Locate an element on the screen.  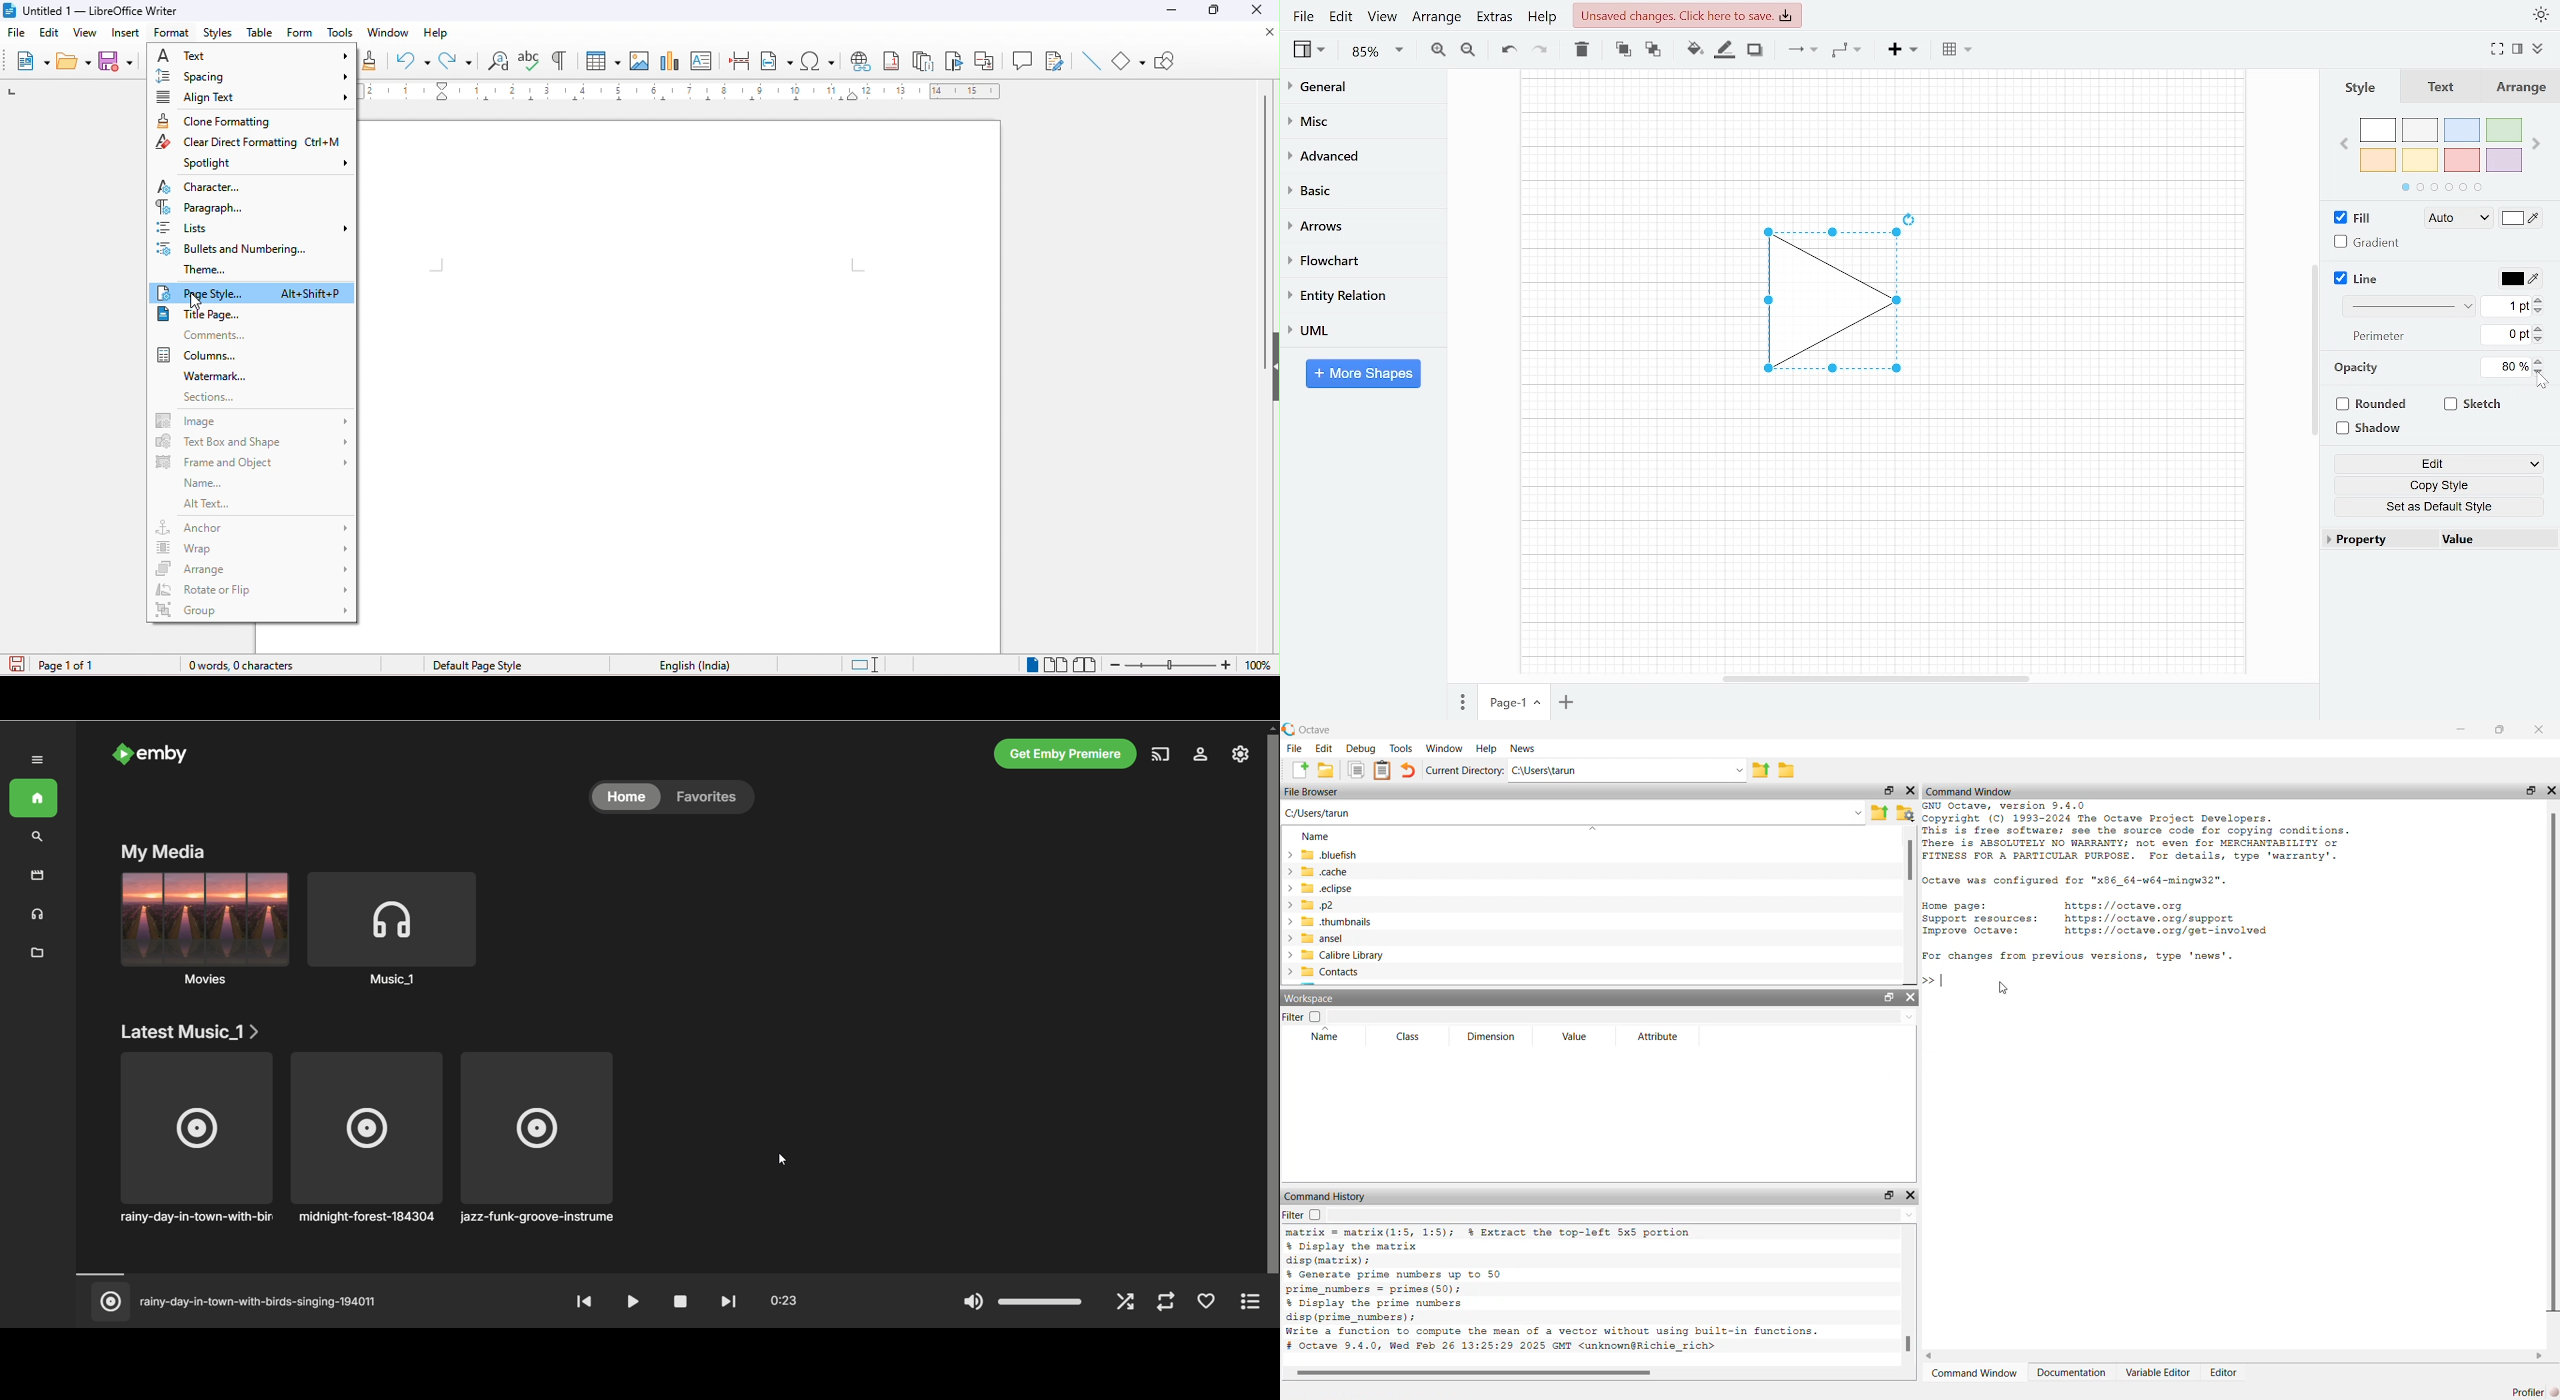
matrix = matrix(1:5, 1:5); % Extract the top-left 5x5 portion

% Display the matrix

disp (matrix) ;

% Generate prime numbers up to 50

prime_numbers = primes (50);

% Display the prime numbers

disp (prime_numbers) ;

Write a function to compute the mean of a vector without using built-in functions.
# octave 9.4.0, Wed Feb 26 13:25:29 2025 GMT <unknown@Richie_rich> is located at coordinates (1551, 1292).